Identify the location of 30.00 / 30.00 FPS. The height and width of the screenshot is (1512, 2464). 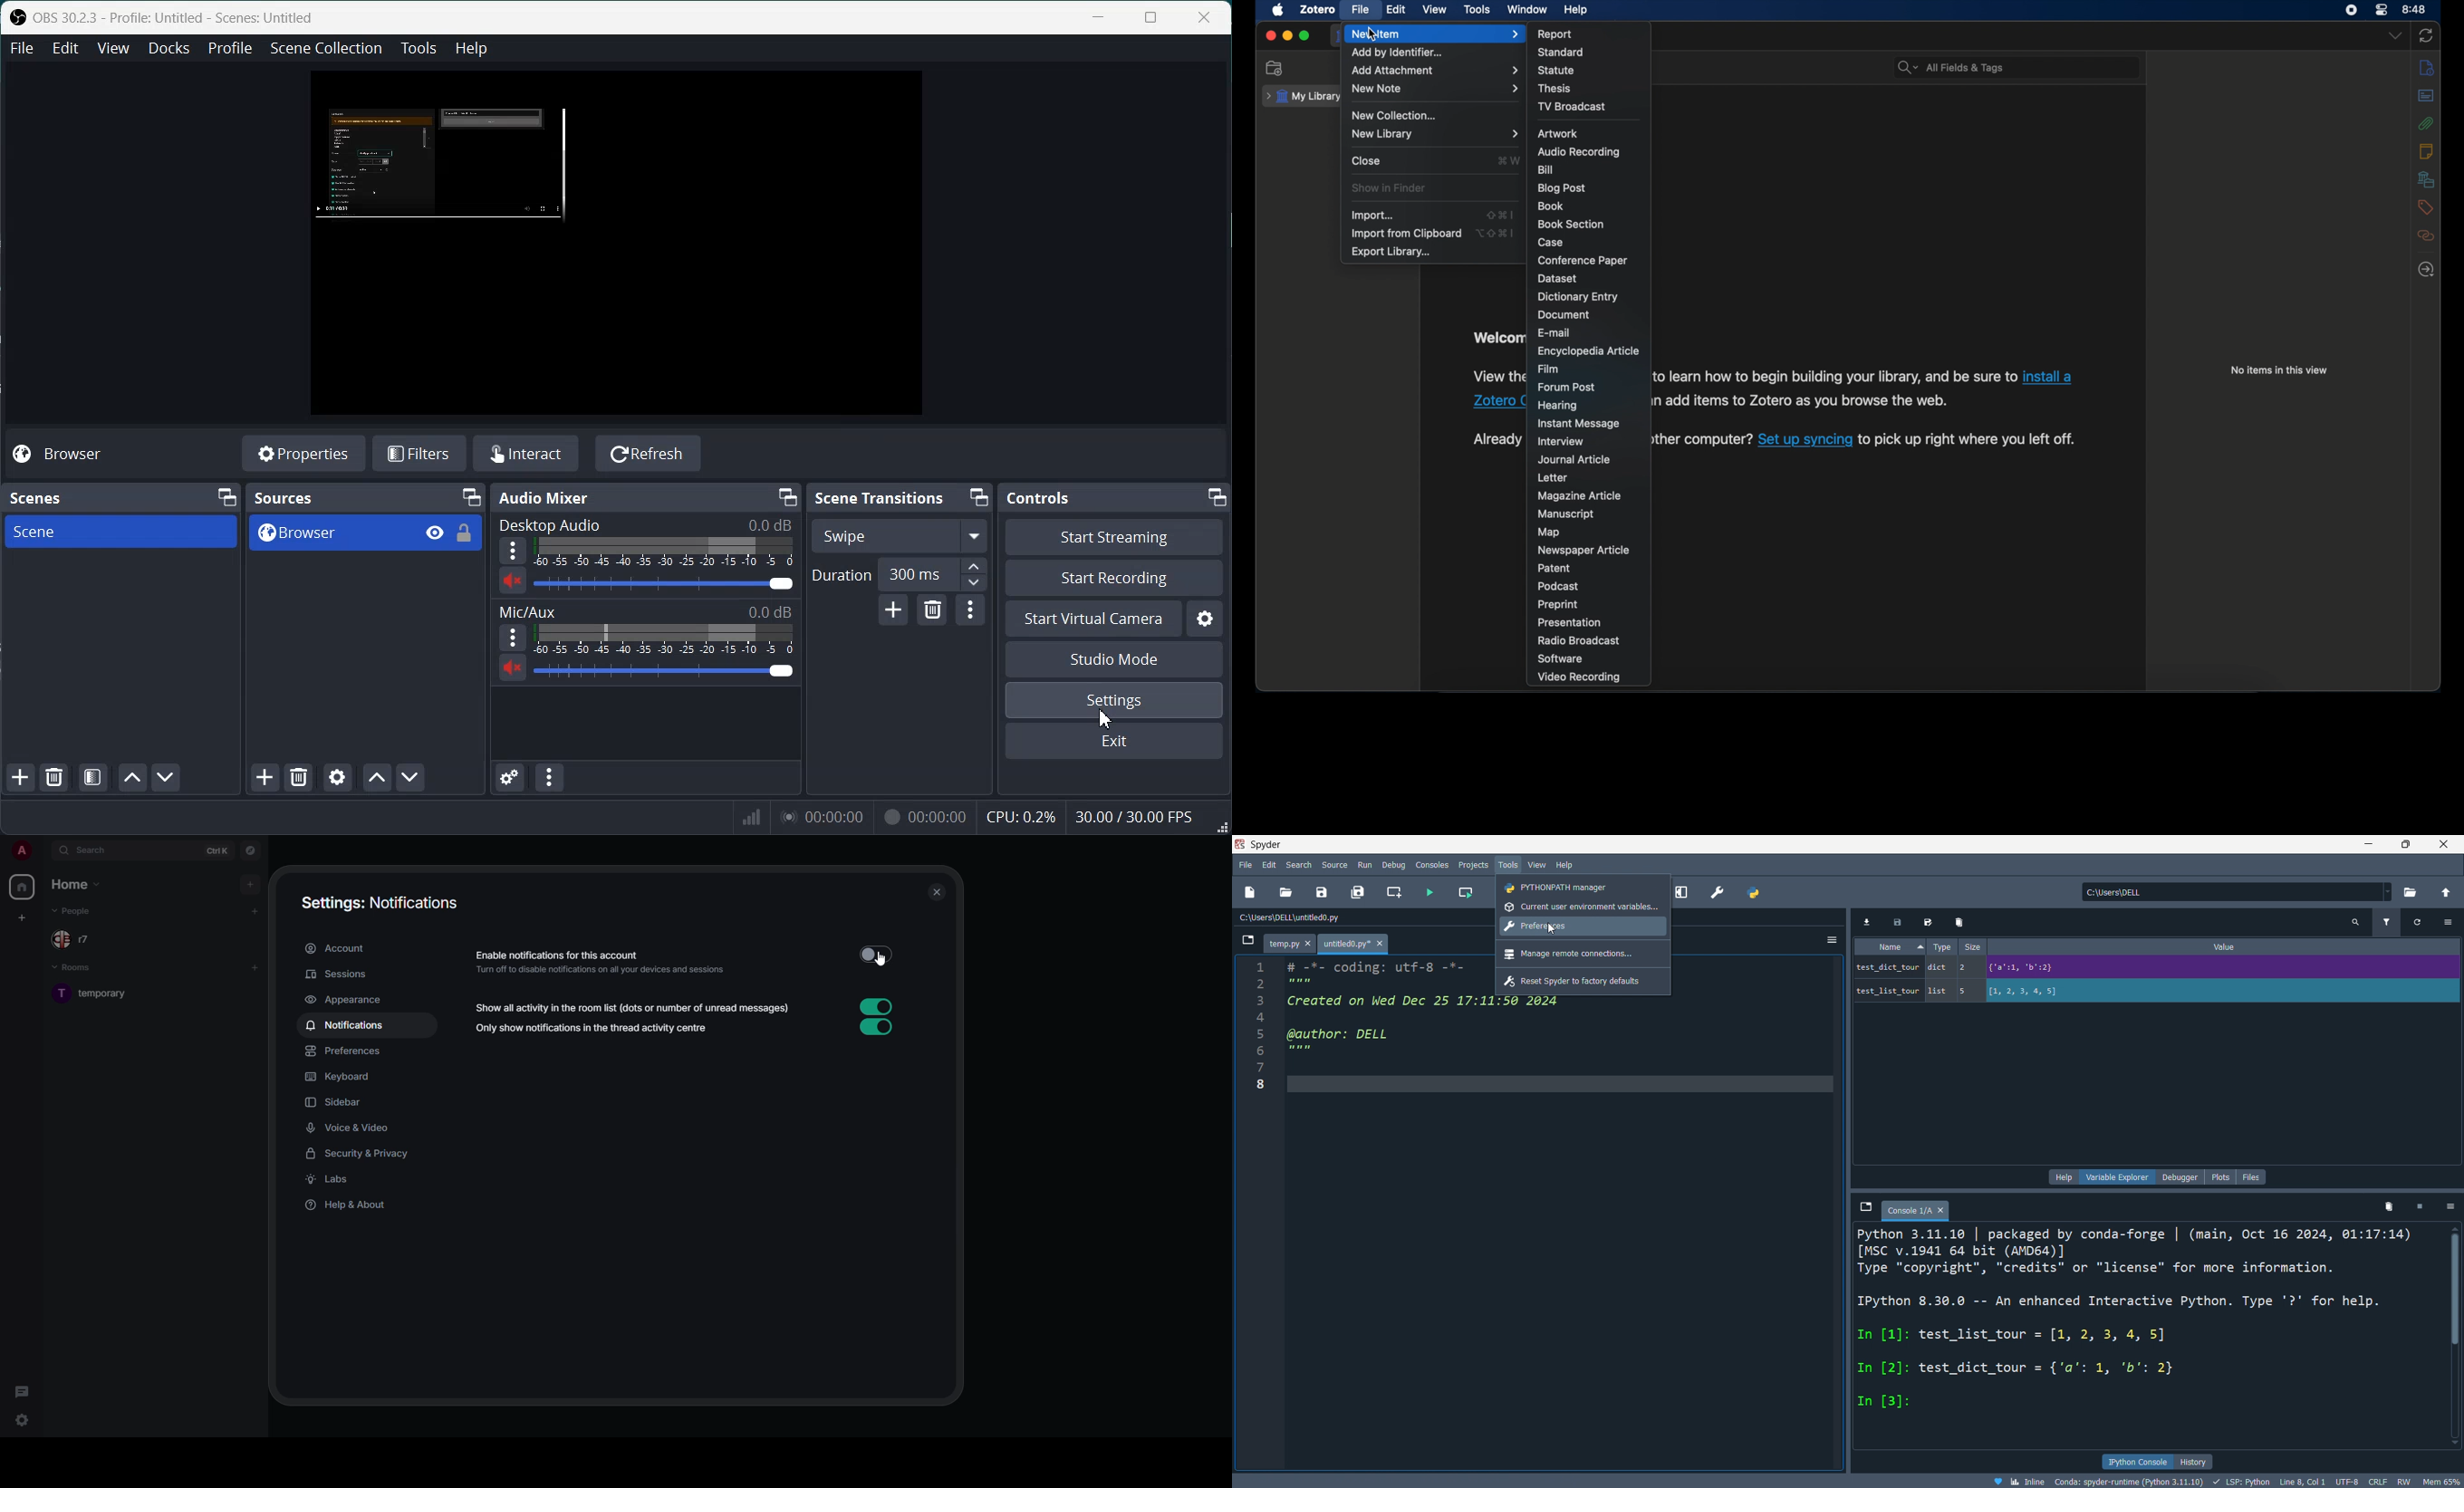
(1133, 816).